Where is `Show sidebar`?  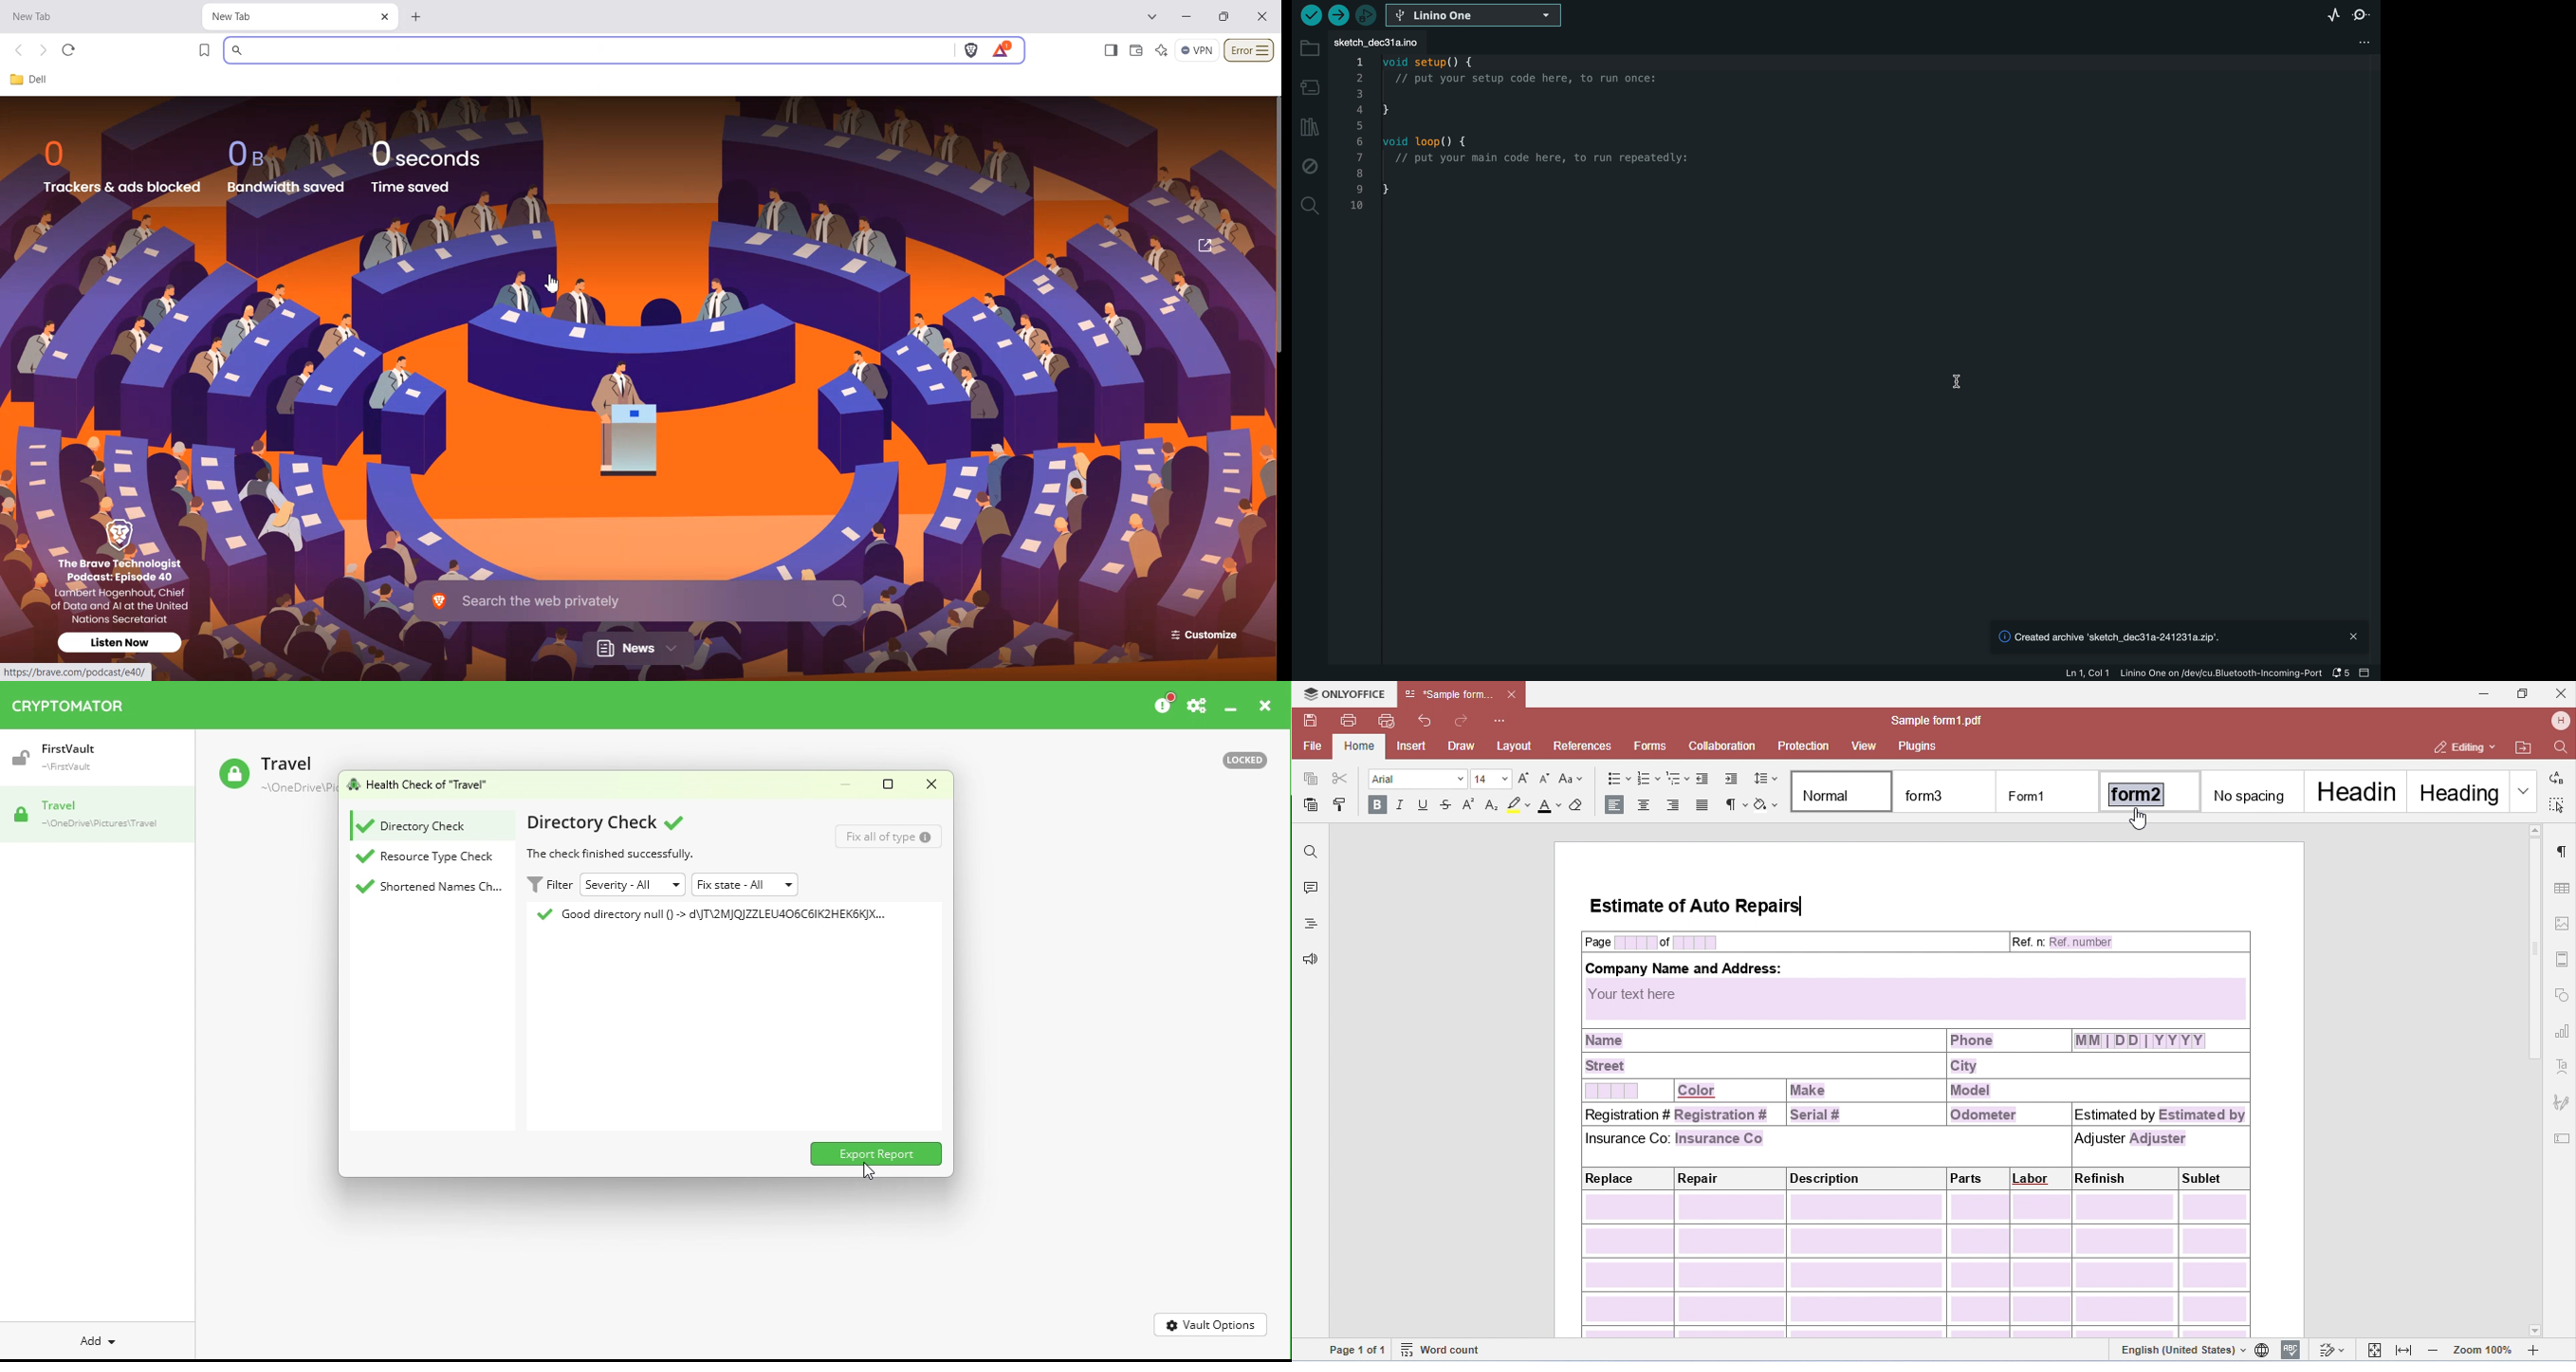
Show sidebar is located at coordinates (1110, 50).